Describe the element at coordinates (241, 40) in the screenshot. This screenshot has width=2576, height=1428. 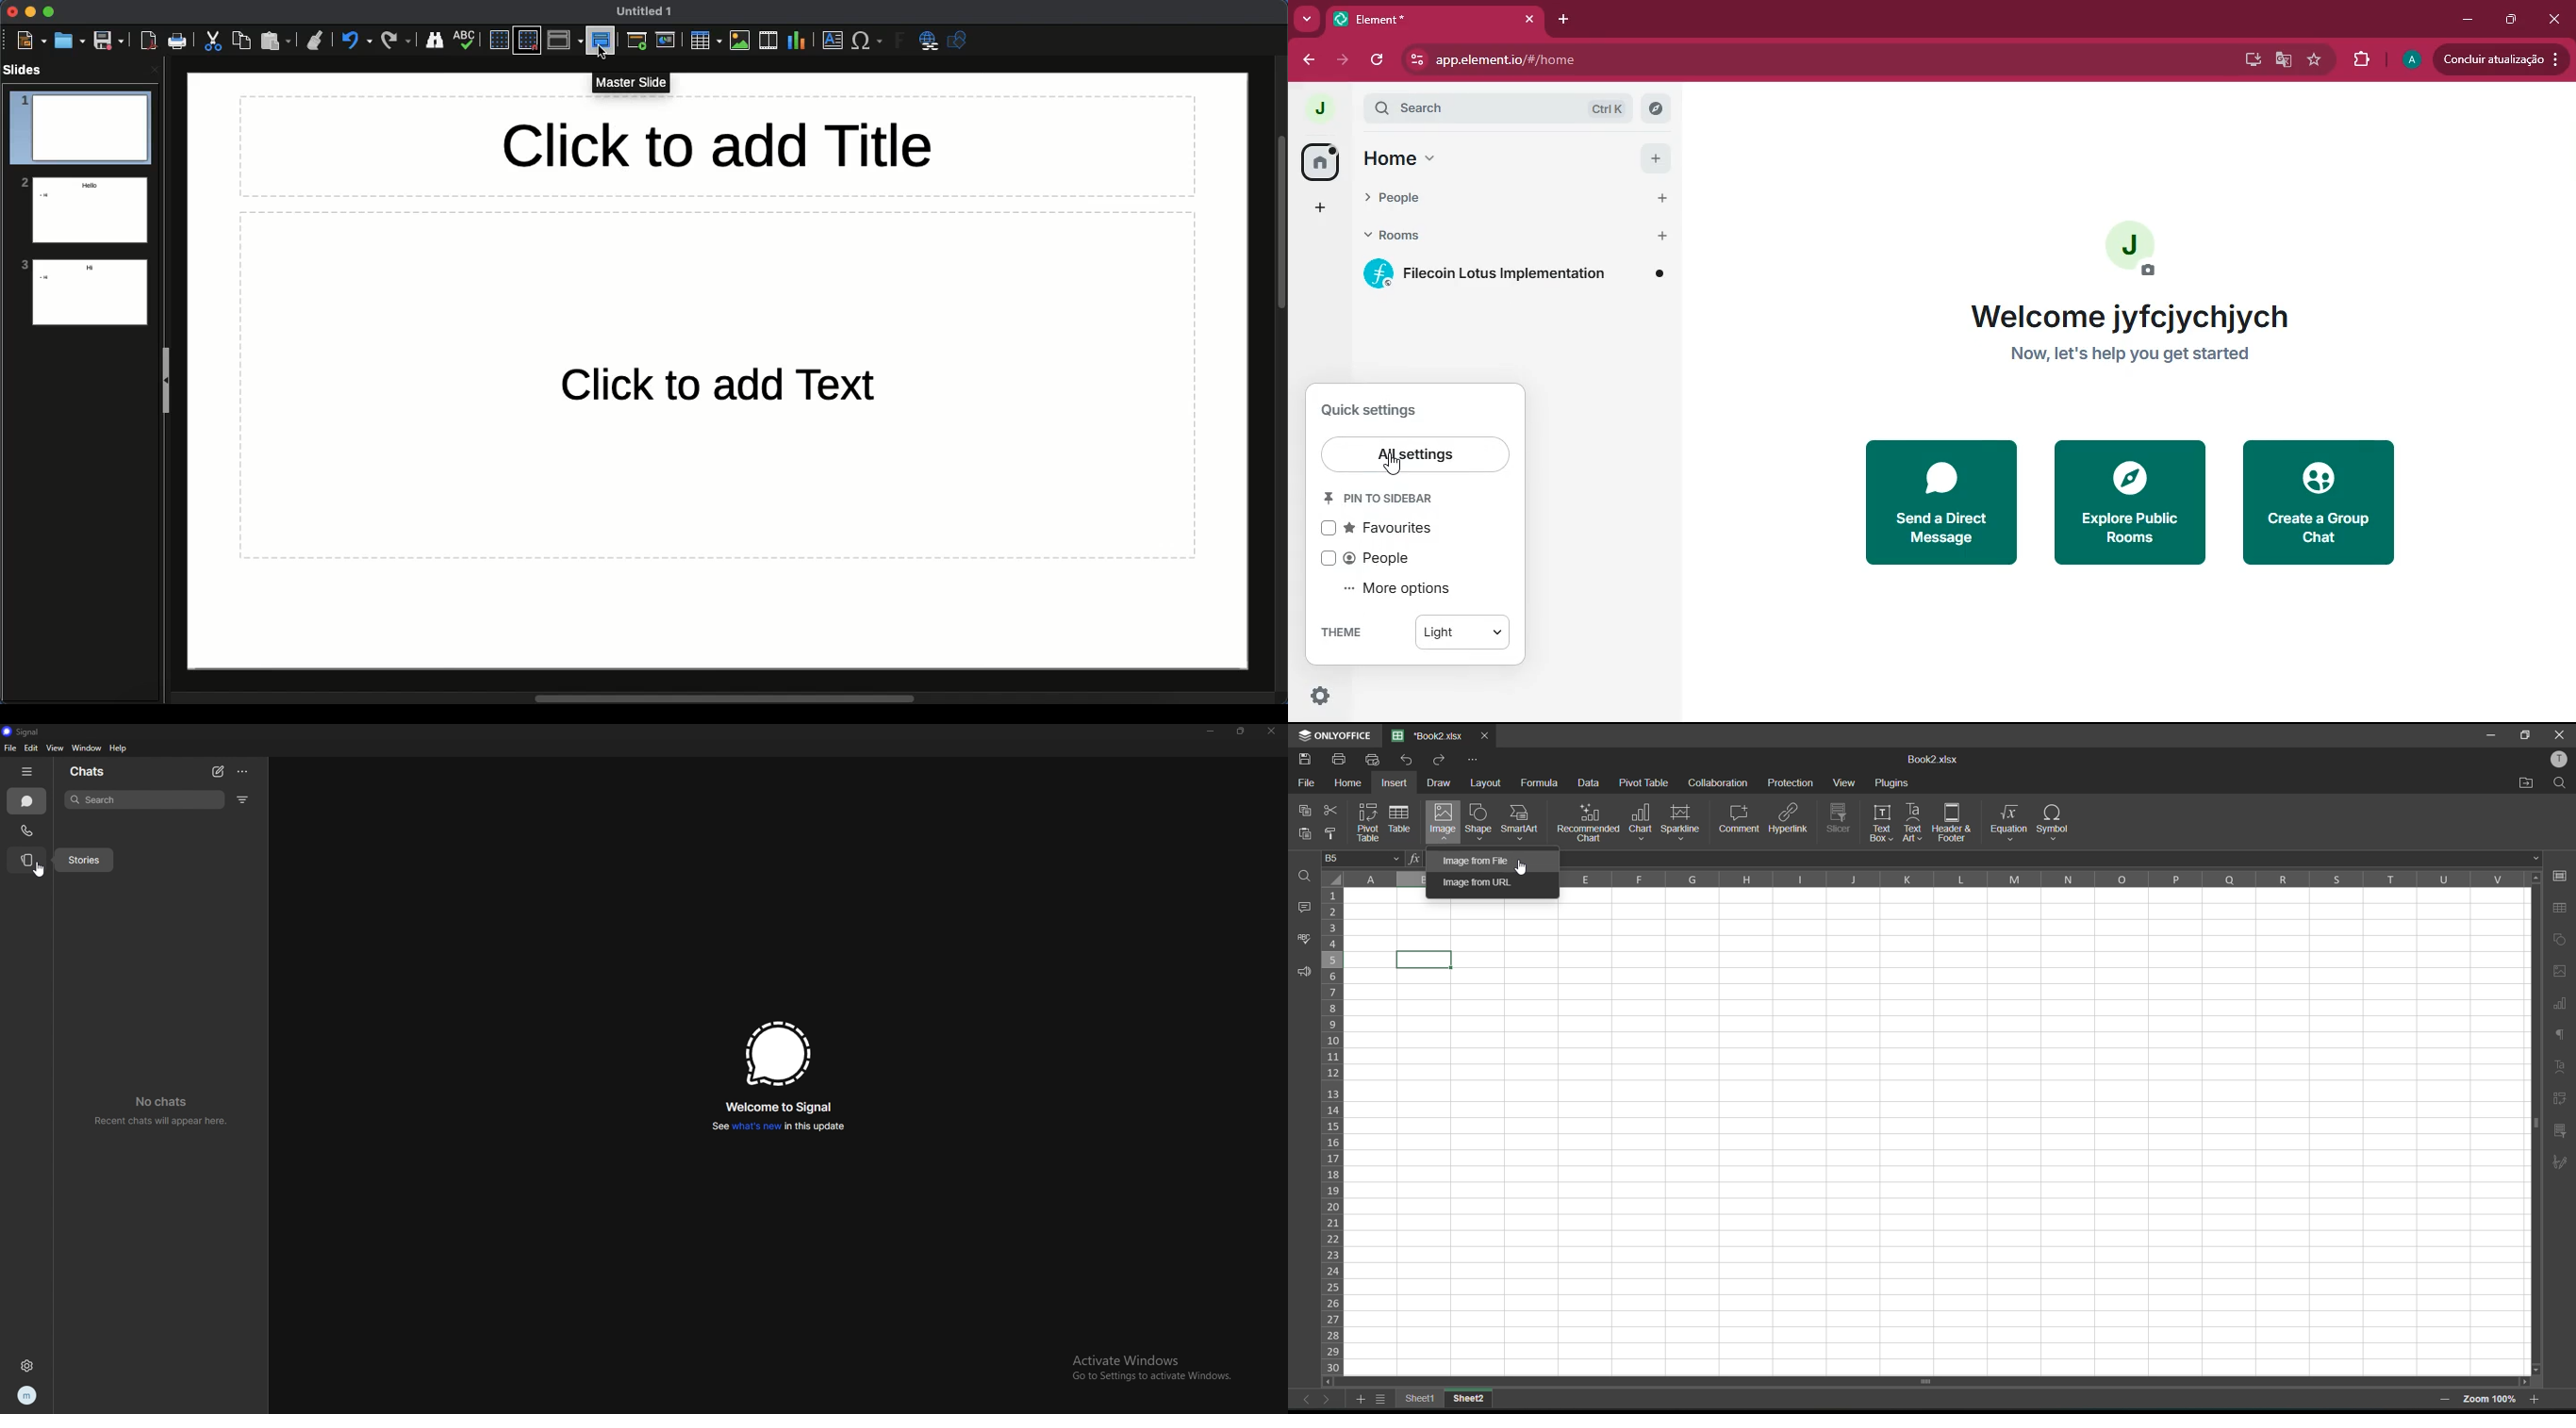
I see `Copy` at that location.